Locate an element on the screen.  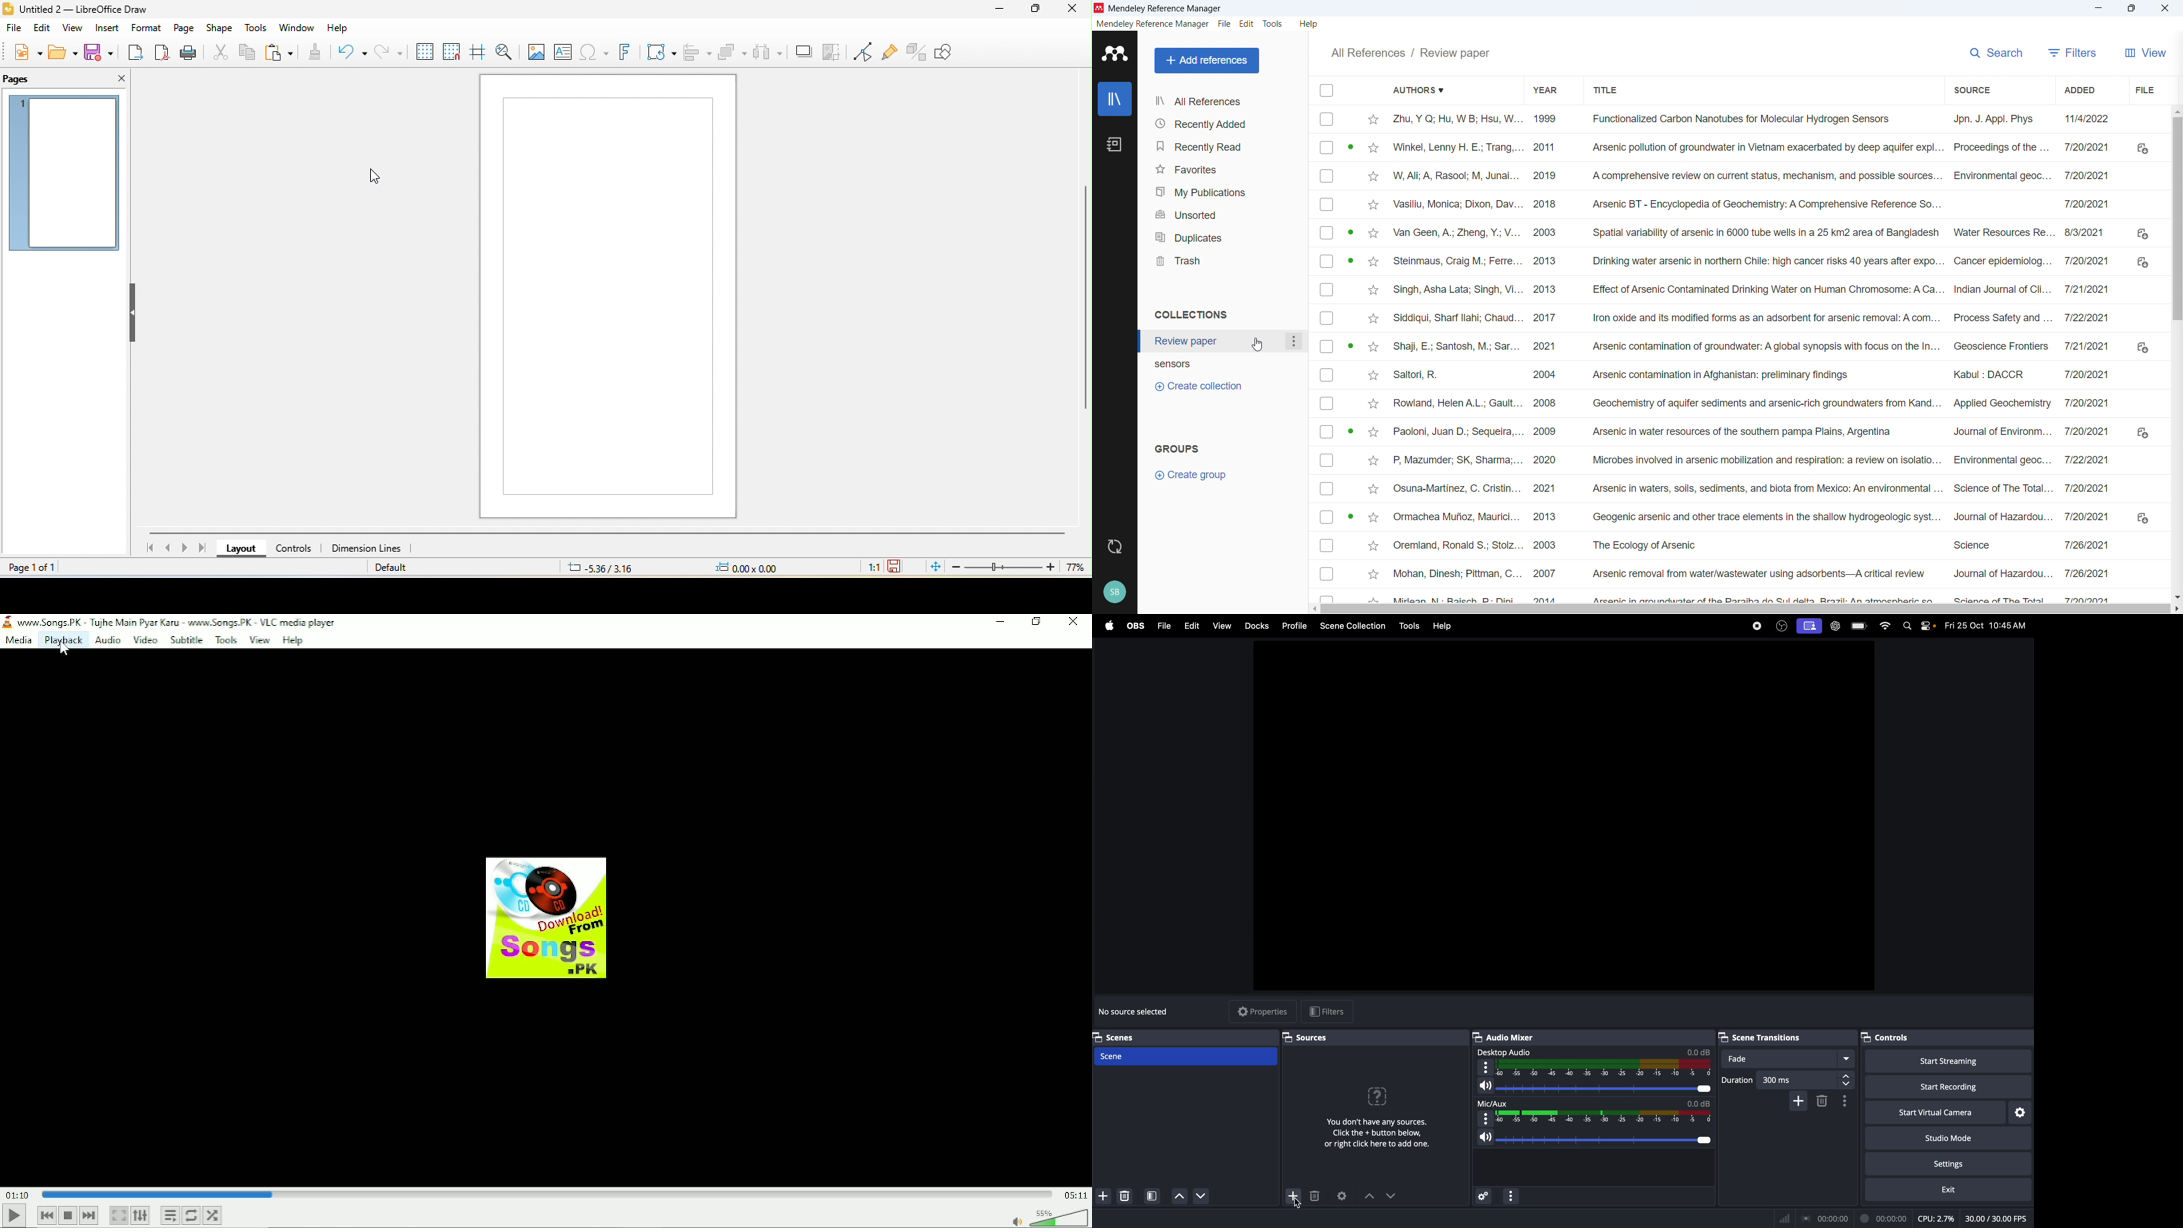
logo is located at coordinates (1099, 8).